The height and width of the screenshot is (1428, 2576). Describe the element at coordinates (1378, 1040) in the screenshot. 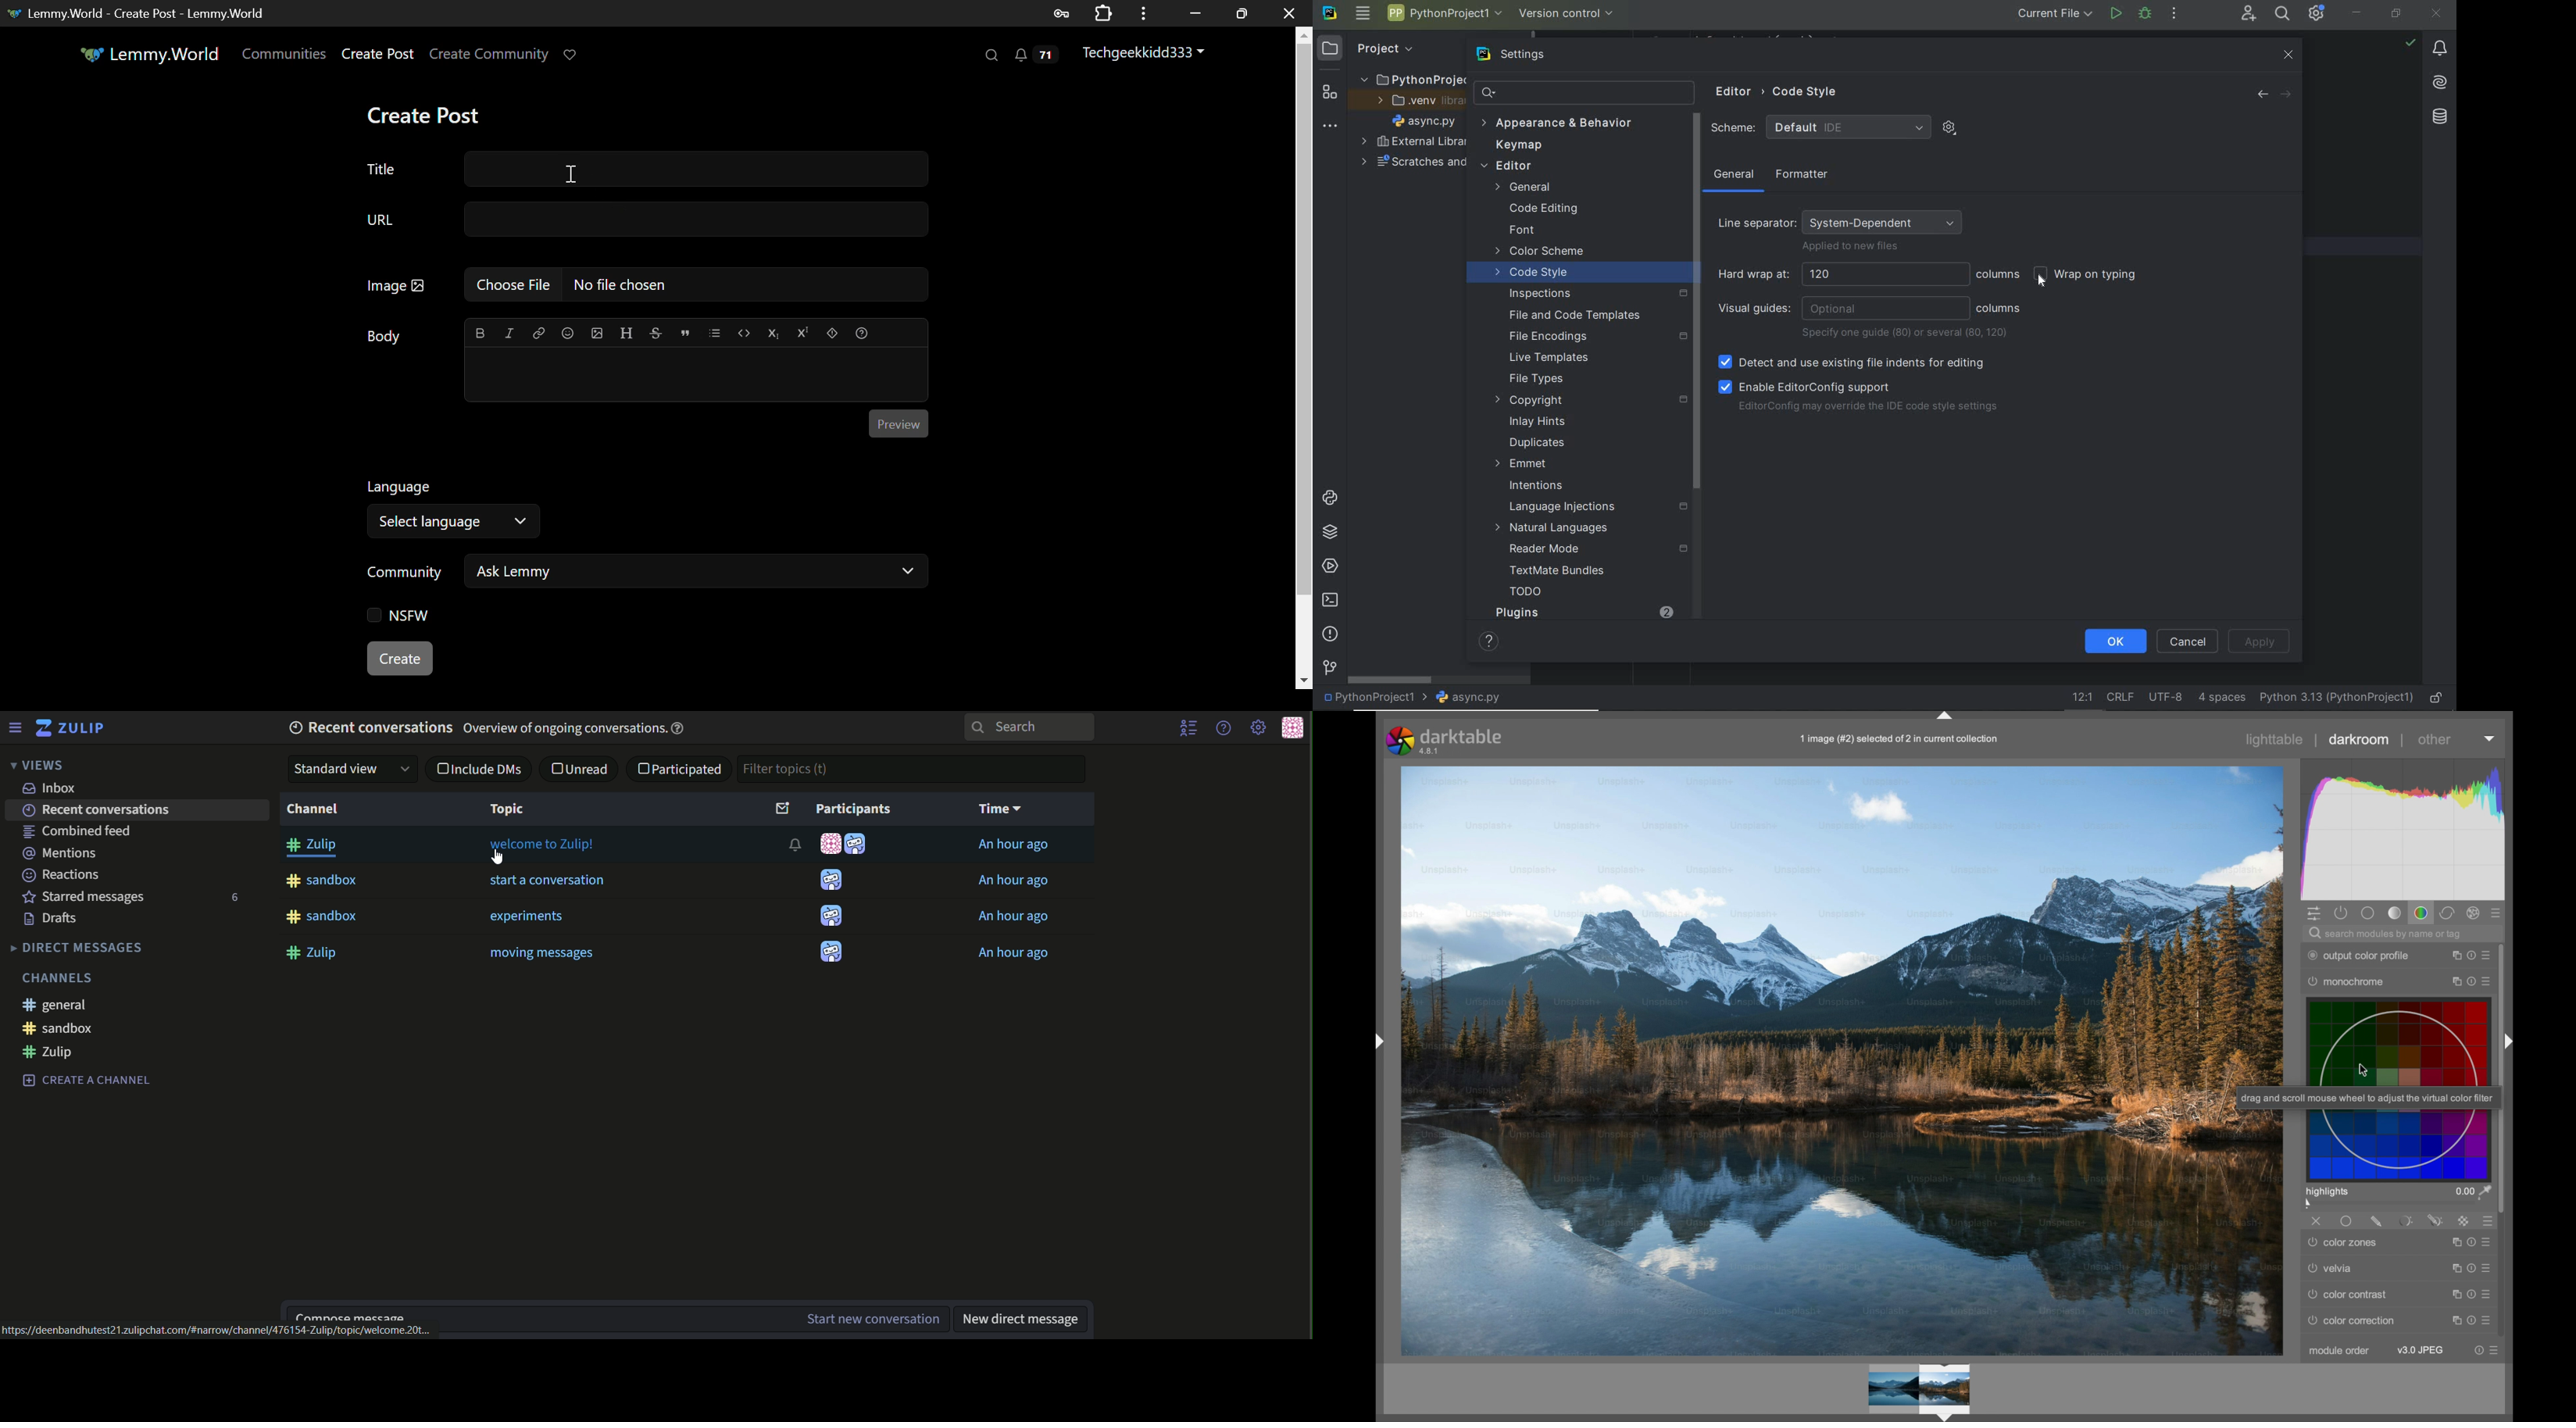

I see `Drag handle` at that location.